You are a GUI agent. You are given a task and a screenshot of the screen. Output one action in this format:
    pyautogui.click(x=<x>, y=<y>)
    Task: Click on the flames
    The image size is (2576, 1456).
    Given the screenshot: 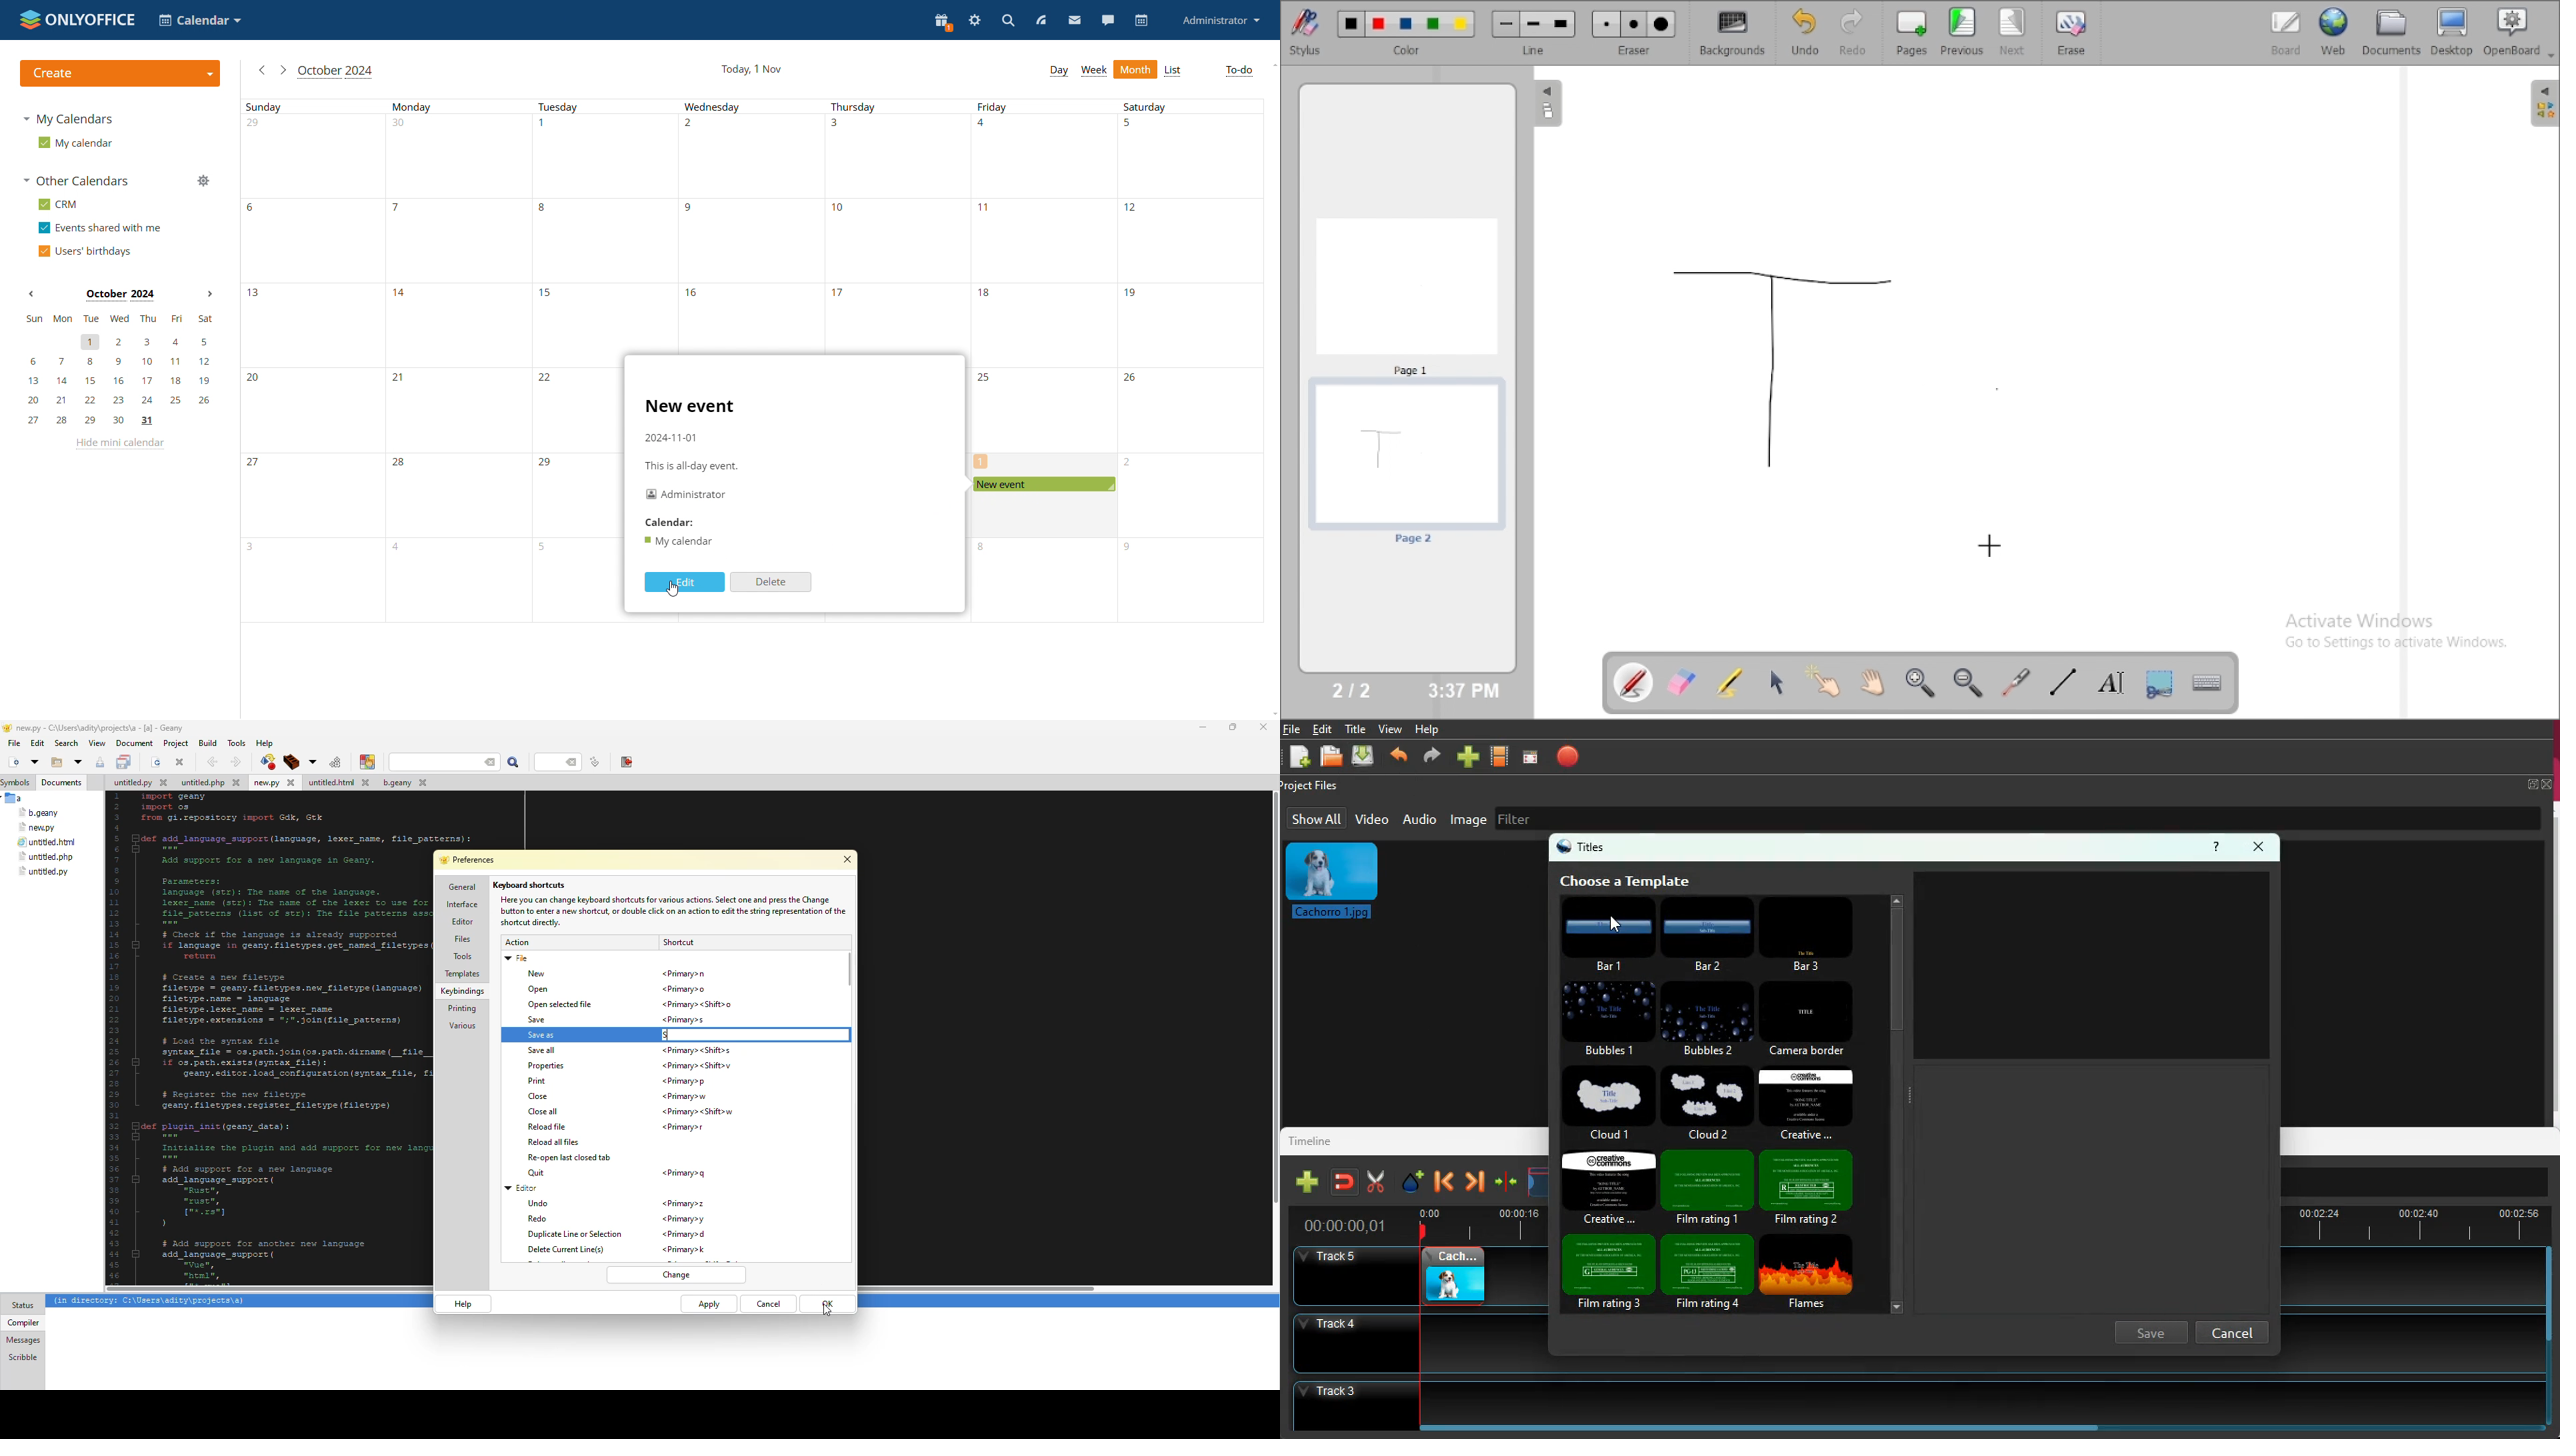 What is the action you would take?
    pyautogui.click(x=1807, y=1271)
    